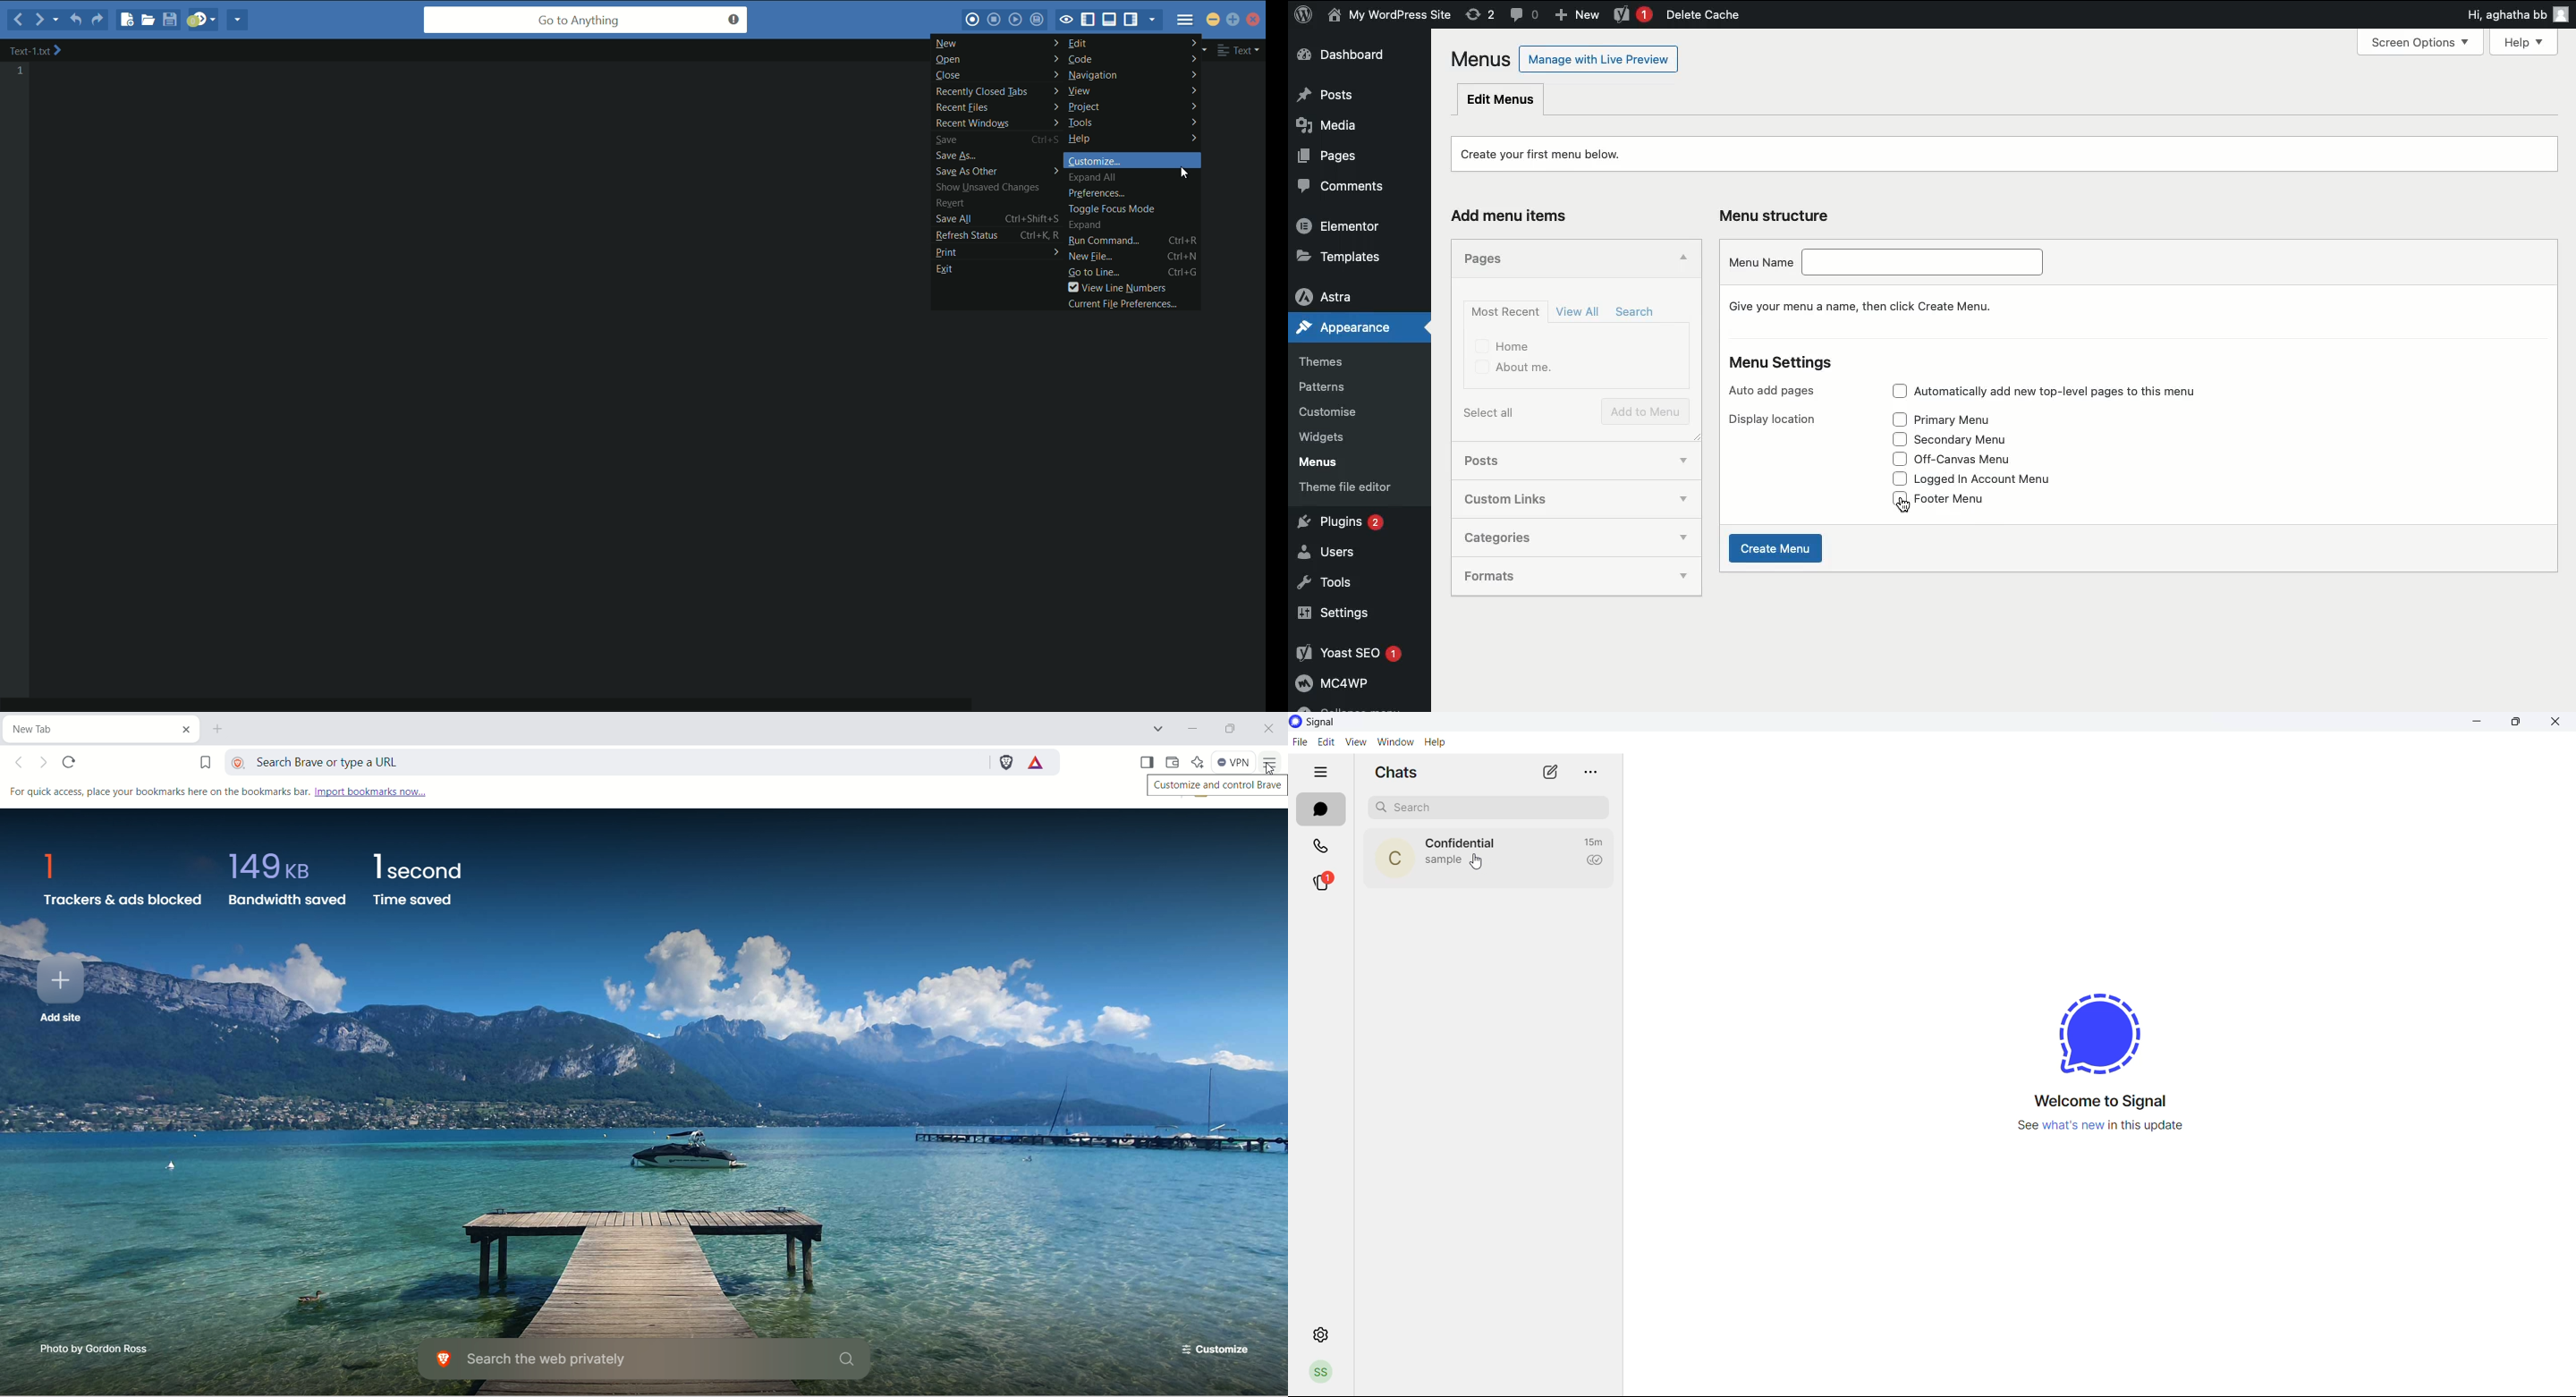 This screenshot has height=1400, width=2576. What do you see at coordinates (1318, 1335) in the screenshot?
I see `settings ` at bounding box center [1318, 1335].